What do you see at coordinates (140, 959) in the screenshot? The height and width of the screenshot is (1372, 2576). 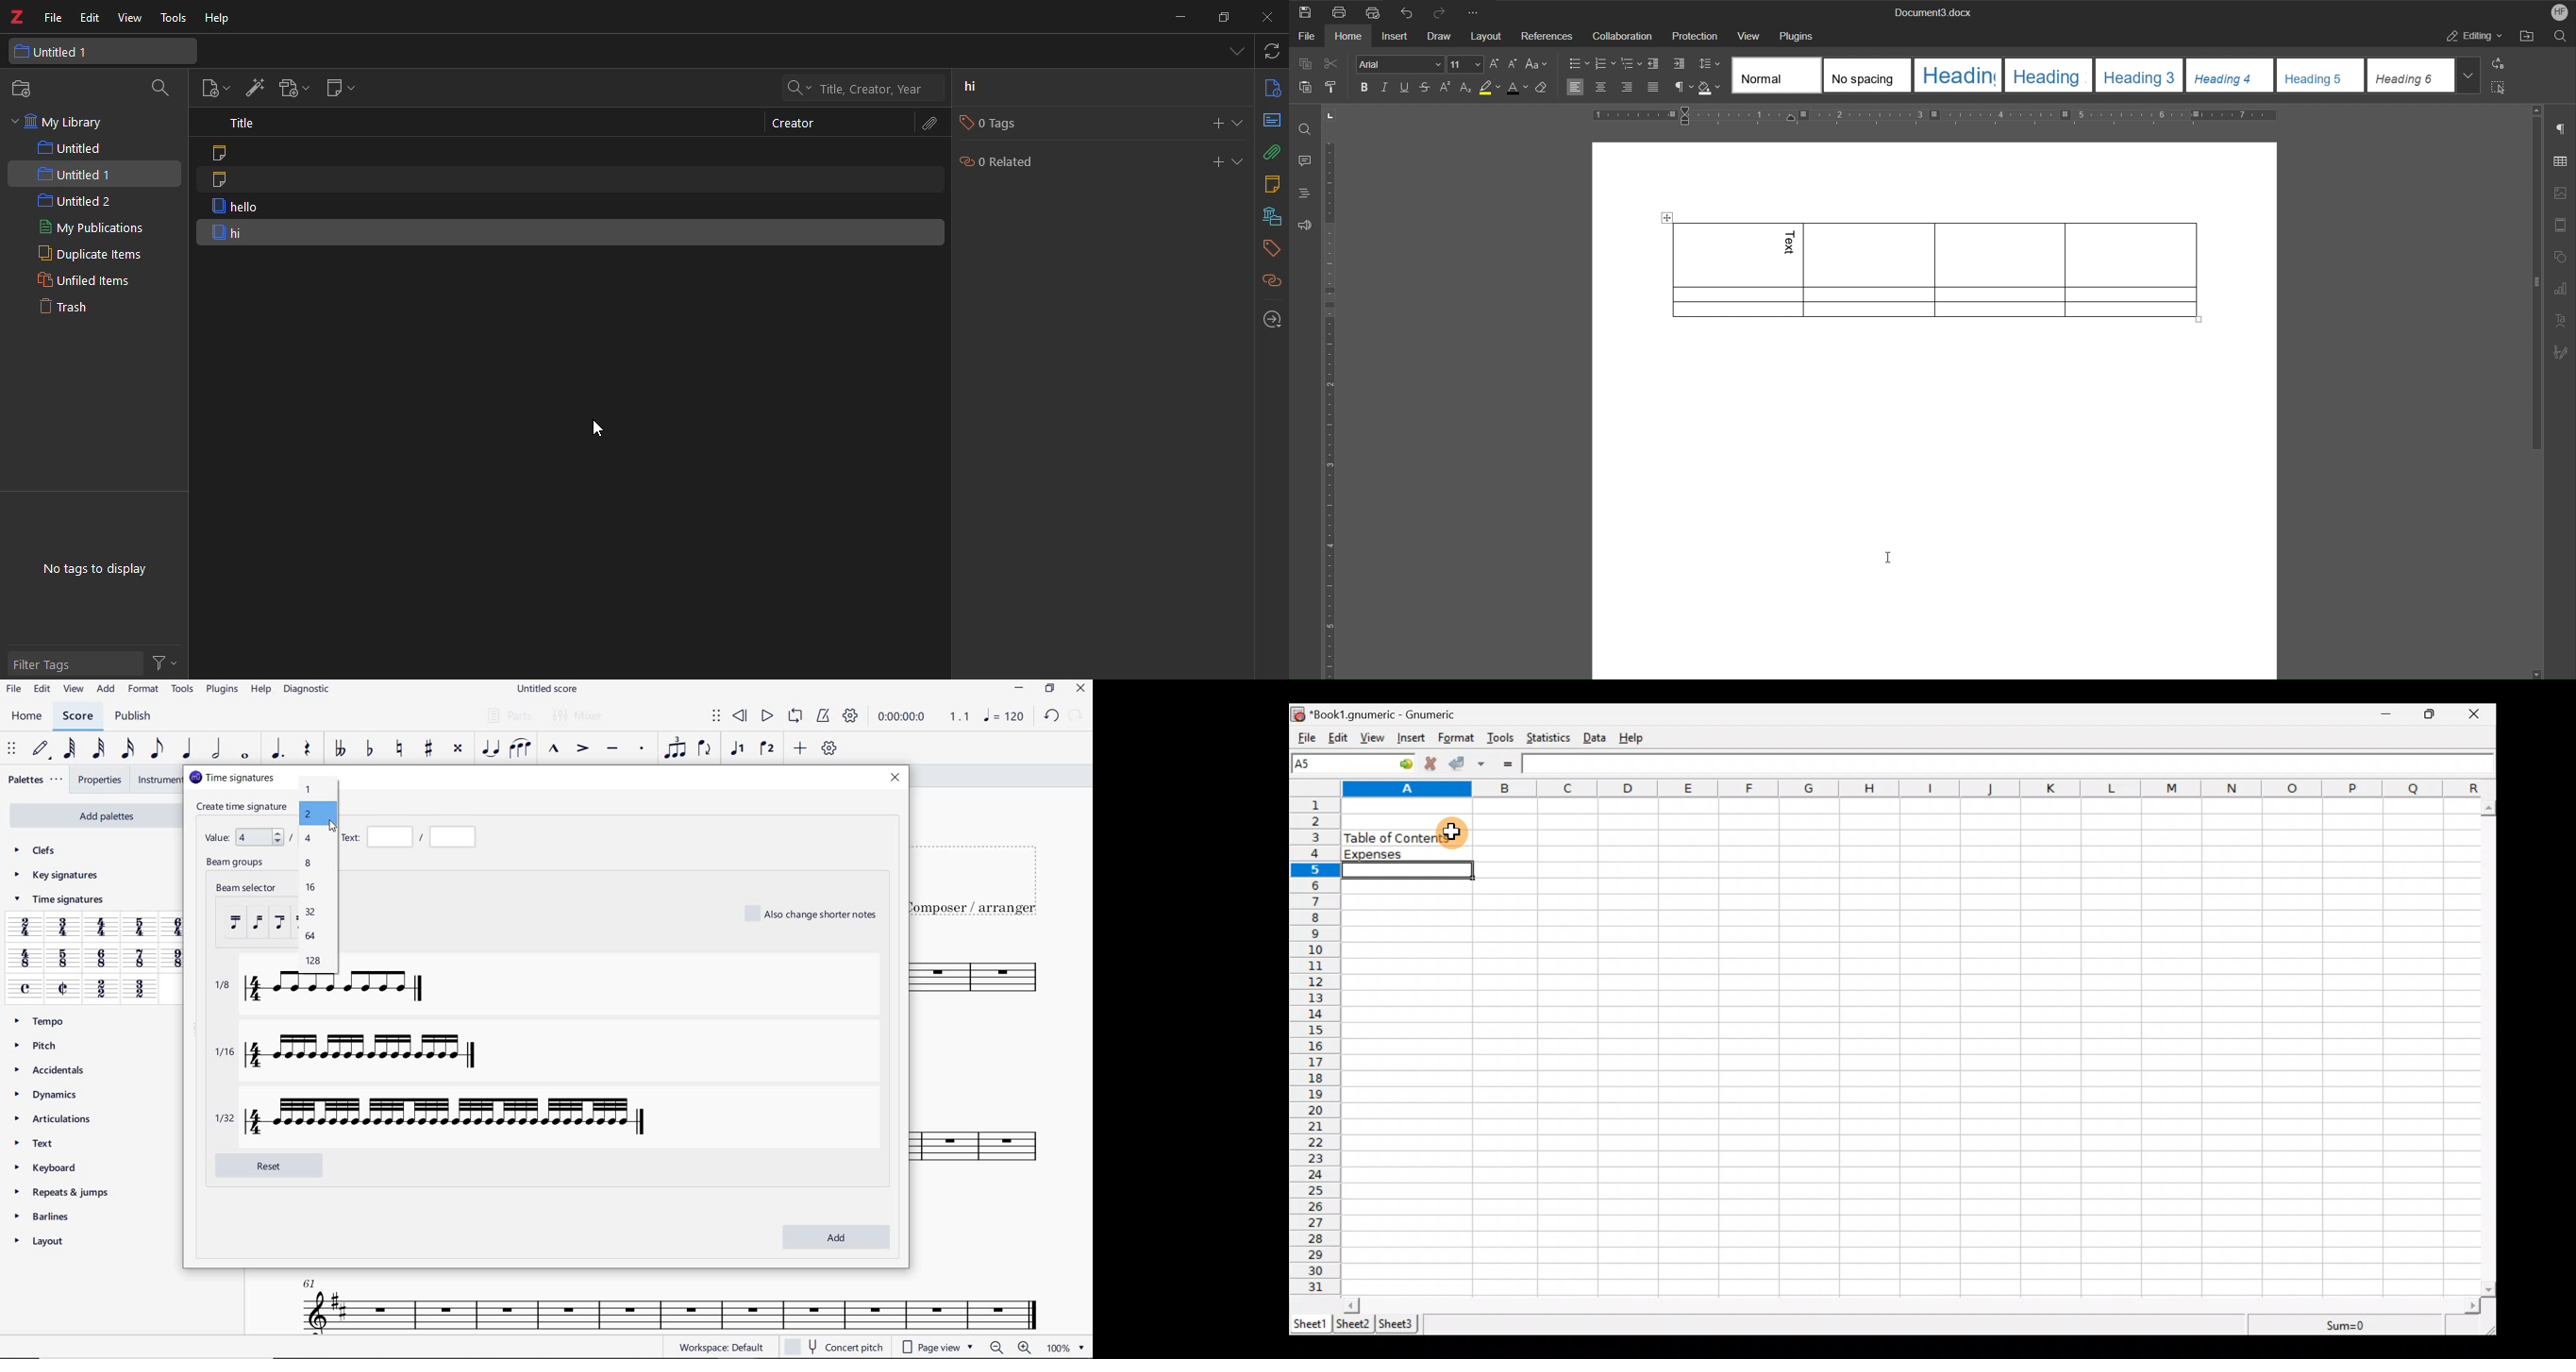 I see `7/8` at bounding box center [140, 959].